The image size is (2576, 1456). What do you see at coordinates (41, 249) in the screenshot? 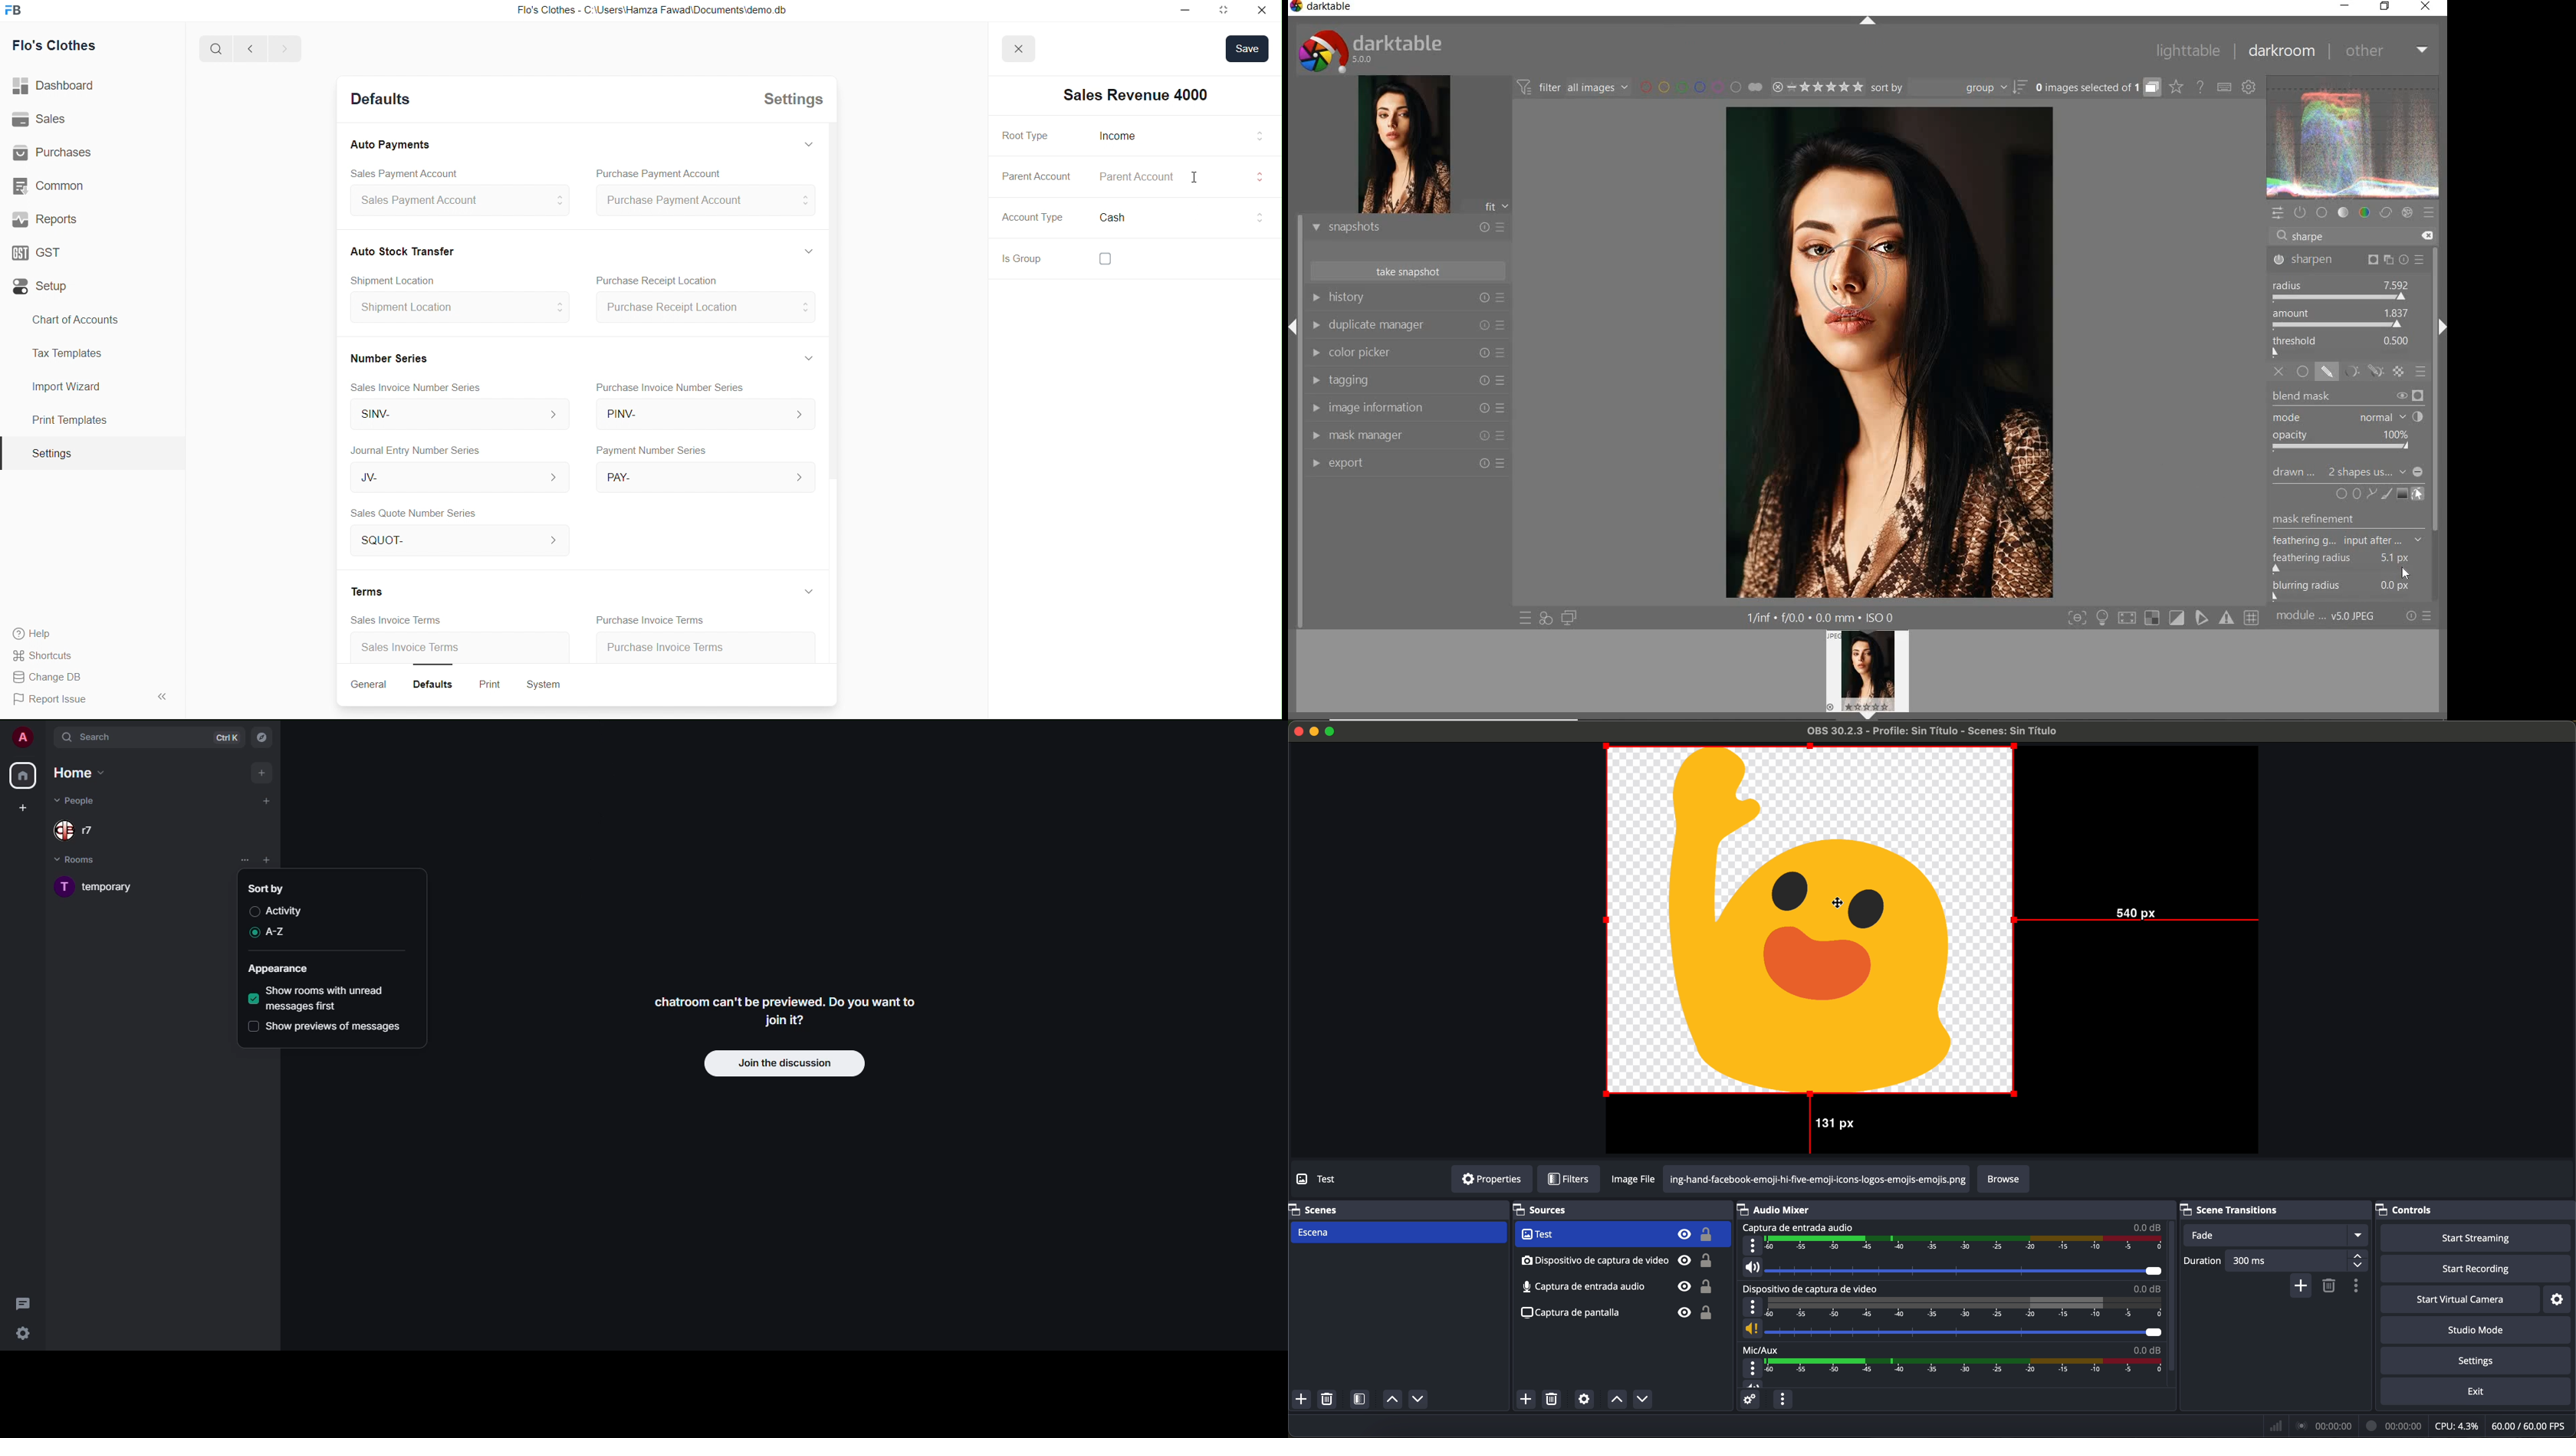
I see `GST` at bounding box center [41, 249].